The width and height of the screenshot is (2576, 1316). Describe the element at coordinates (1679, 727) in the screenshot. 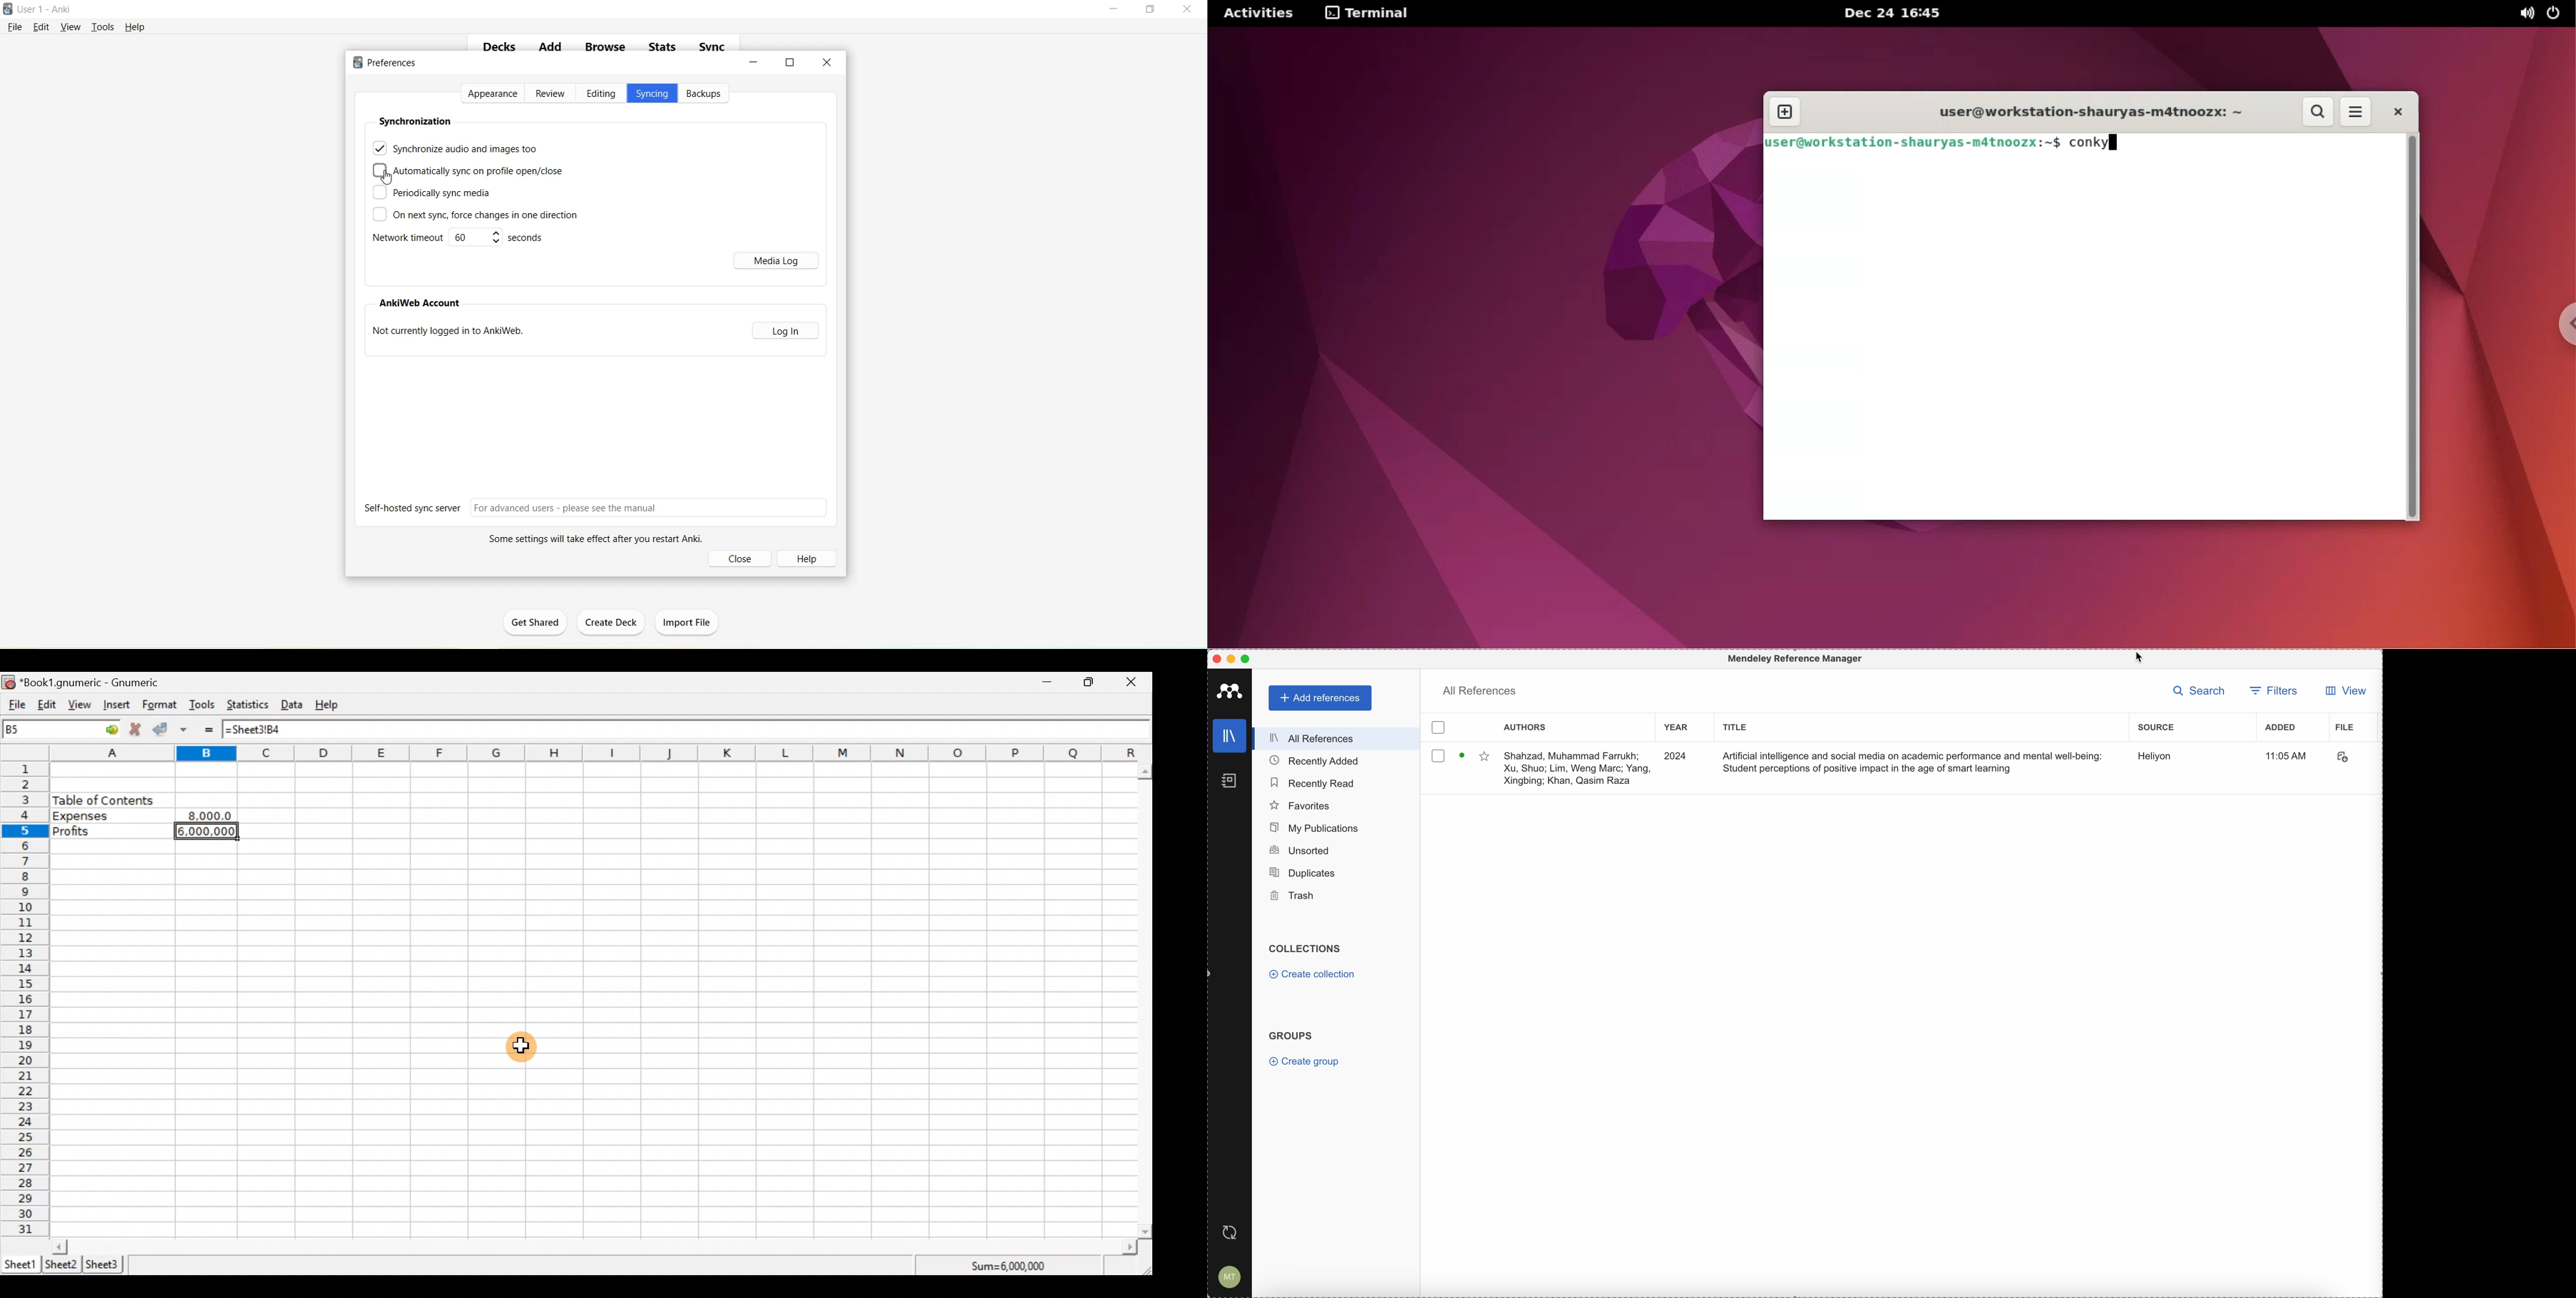

I see `year` at that location.